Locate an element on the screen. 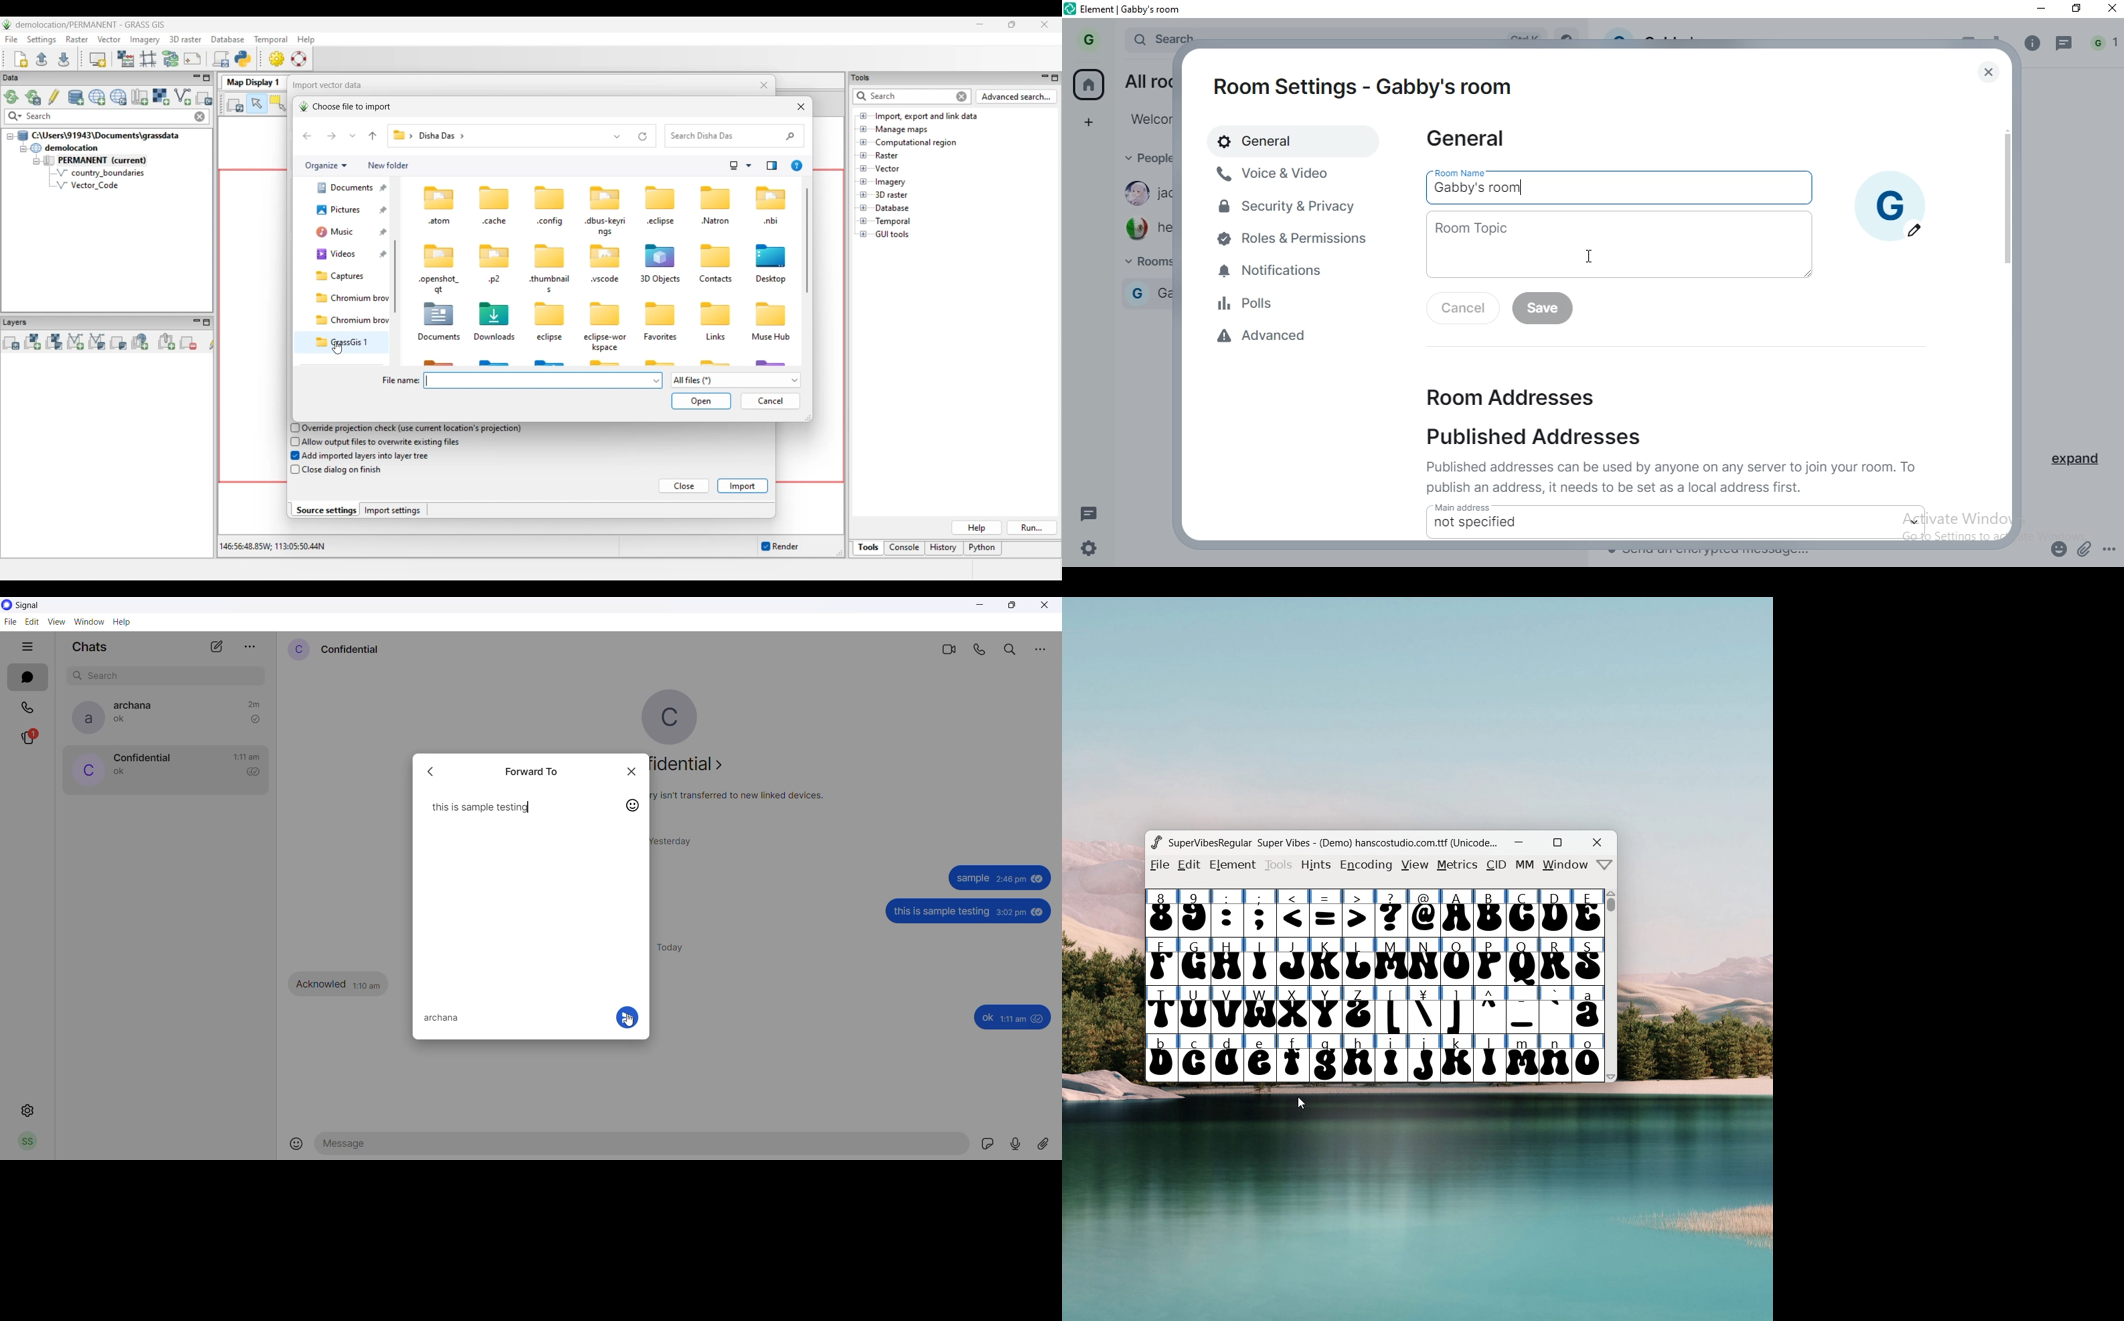 The image size is (2128, 1344). read recipient is located at coordinates (257, 773).